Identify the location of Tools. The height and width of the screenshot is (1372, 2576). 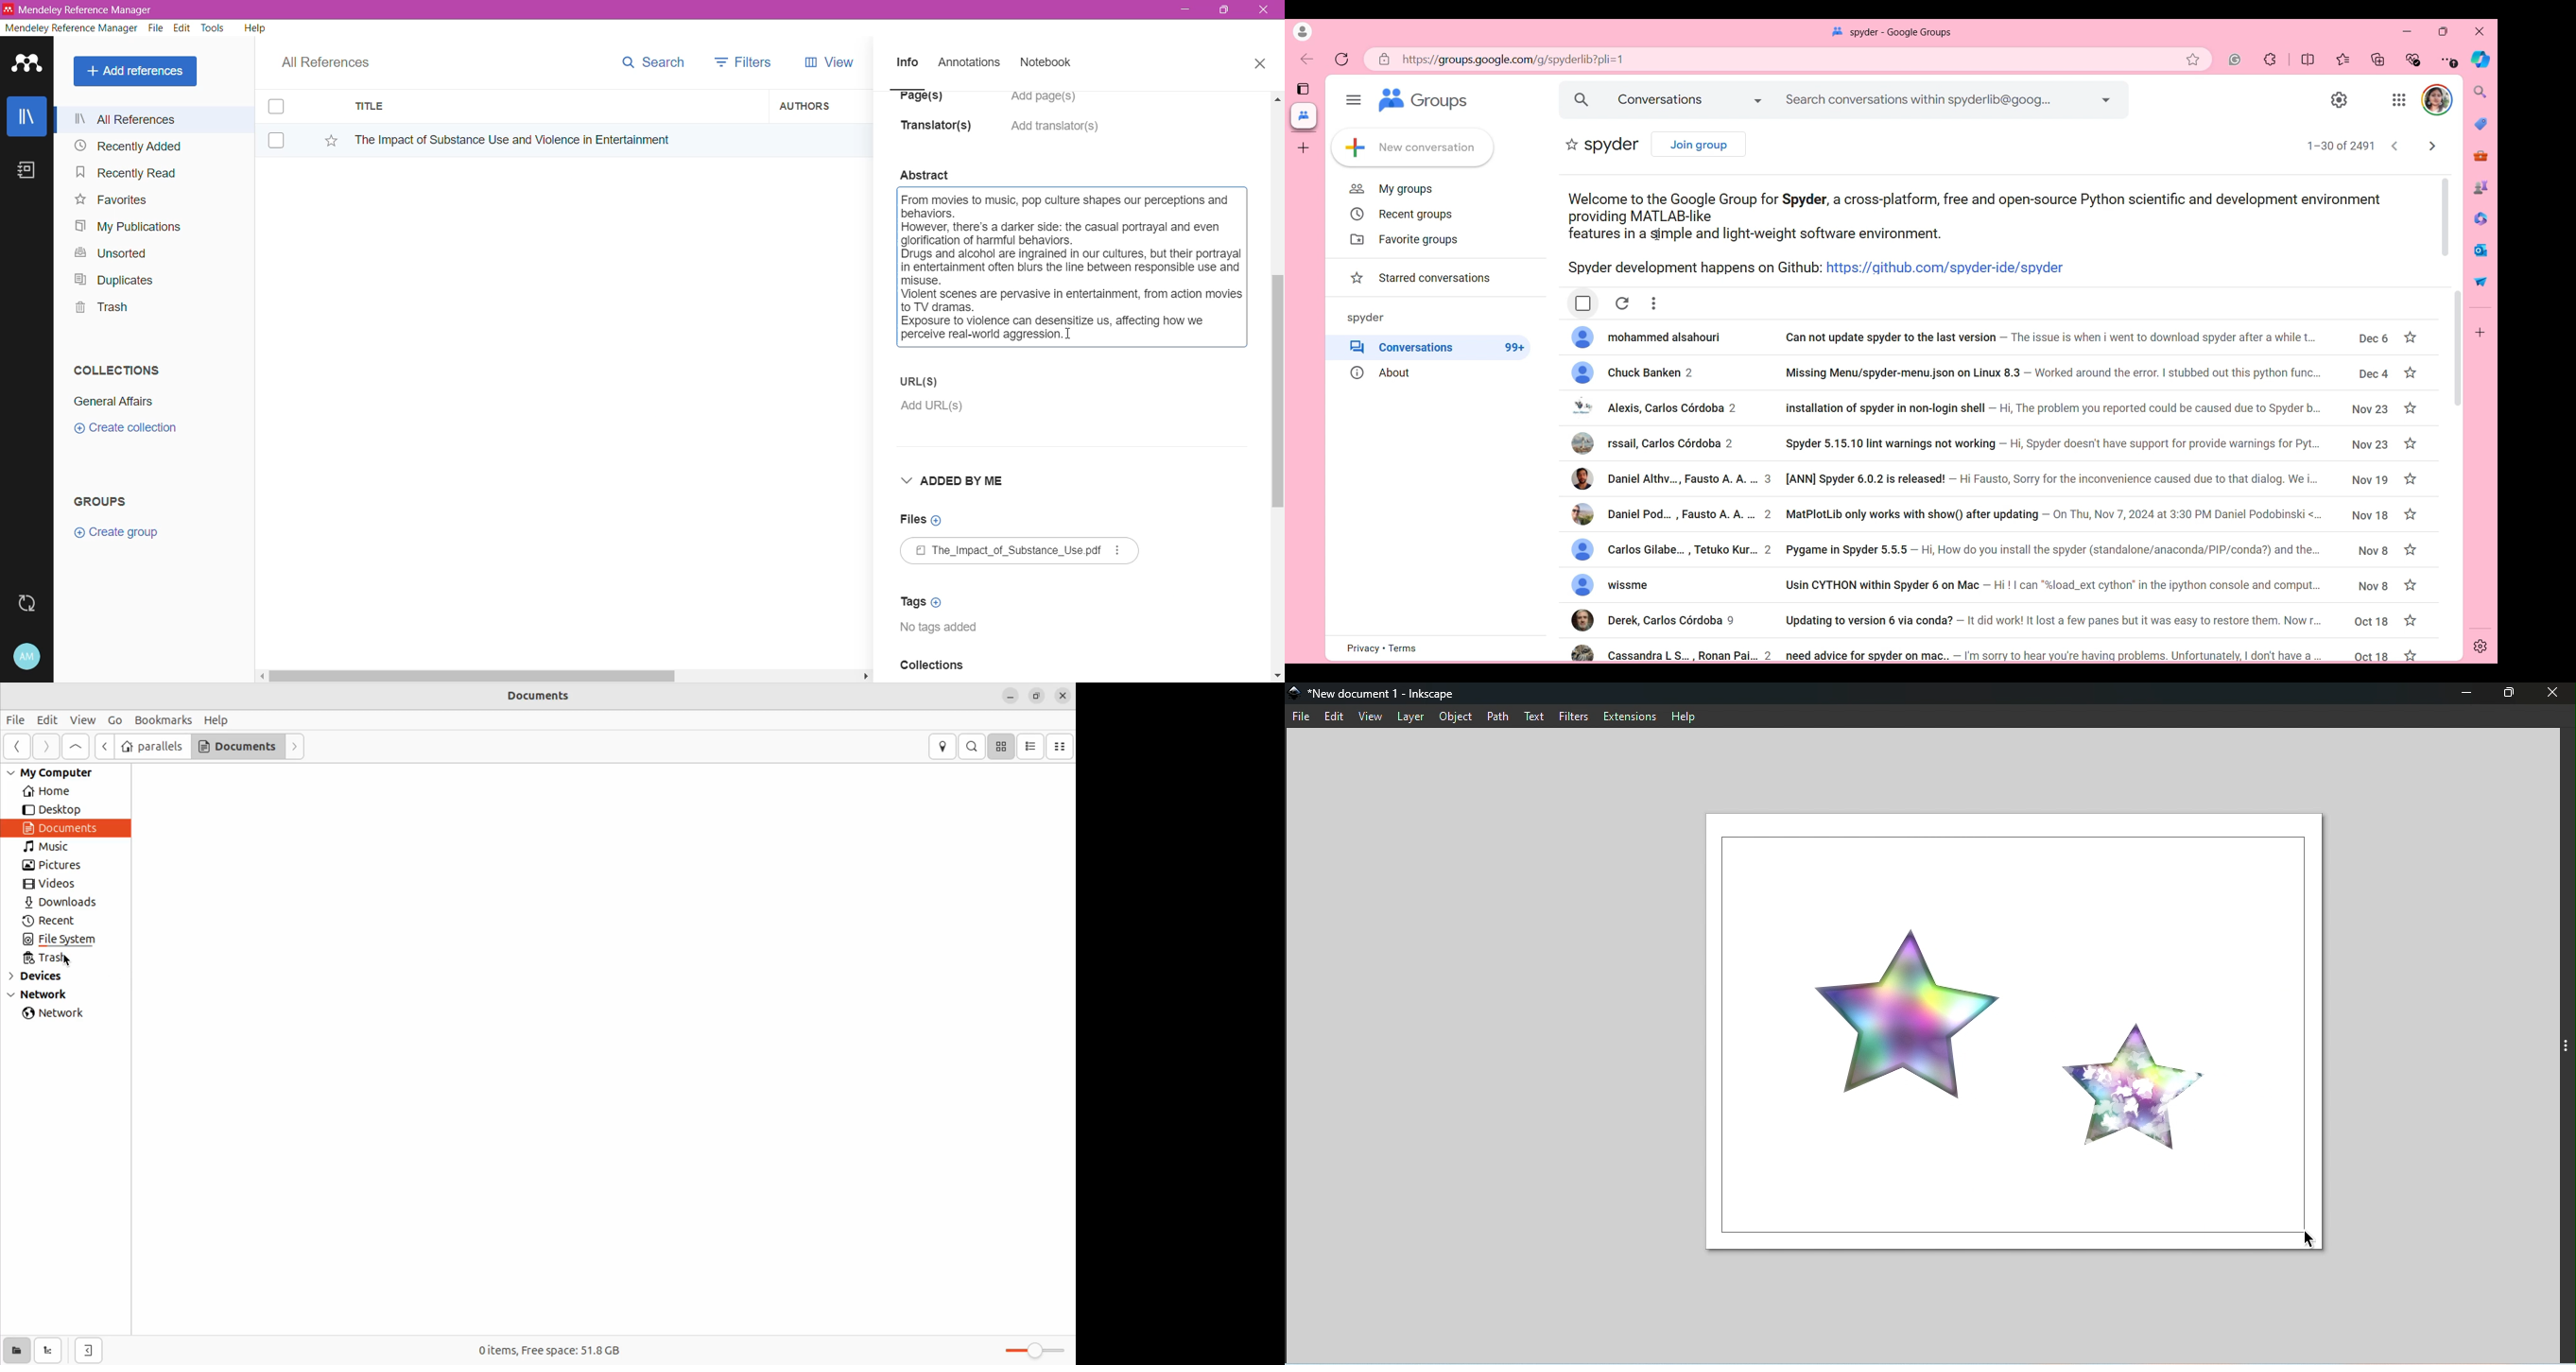
(2481, 156).